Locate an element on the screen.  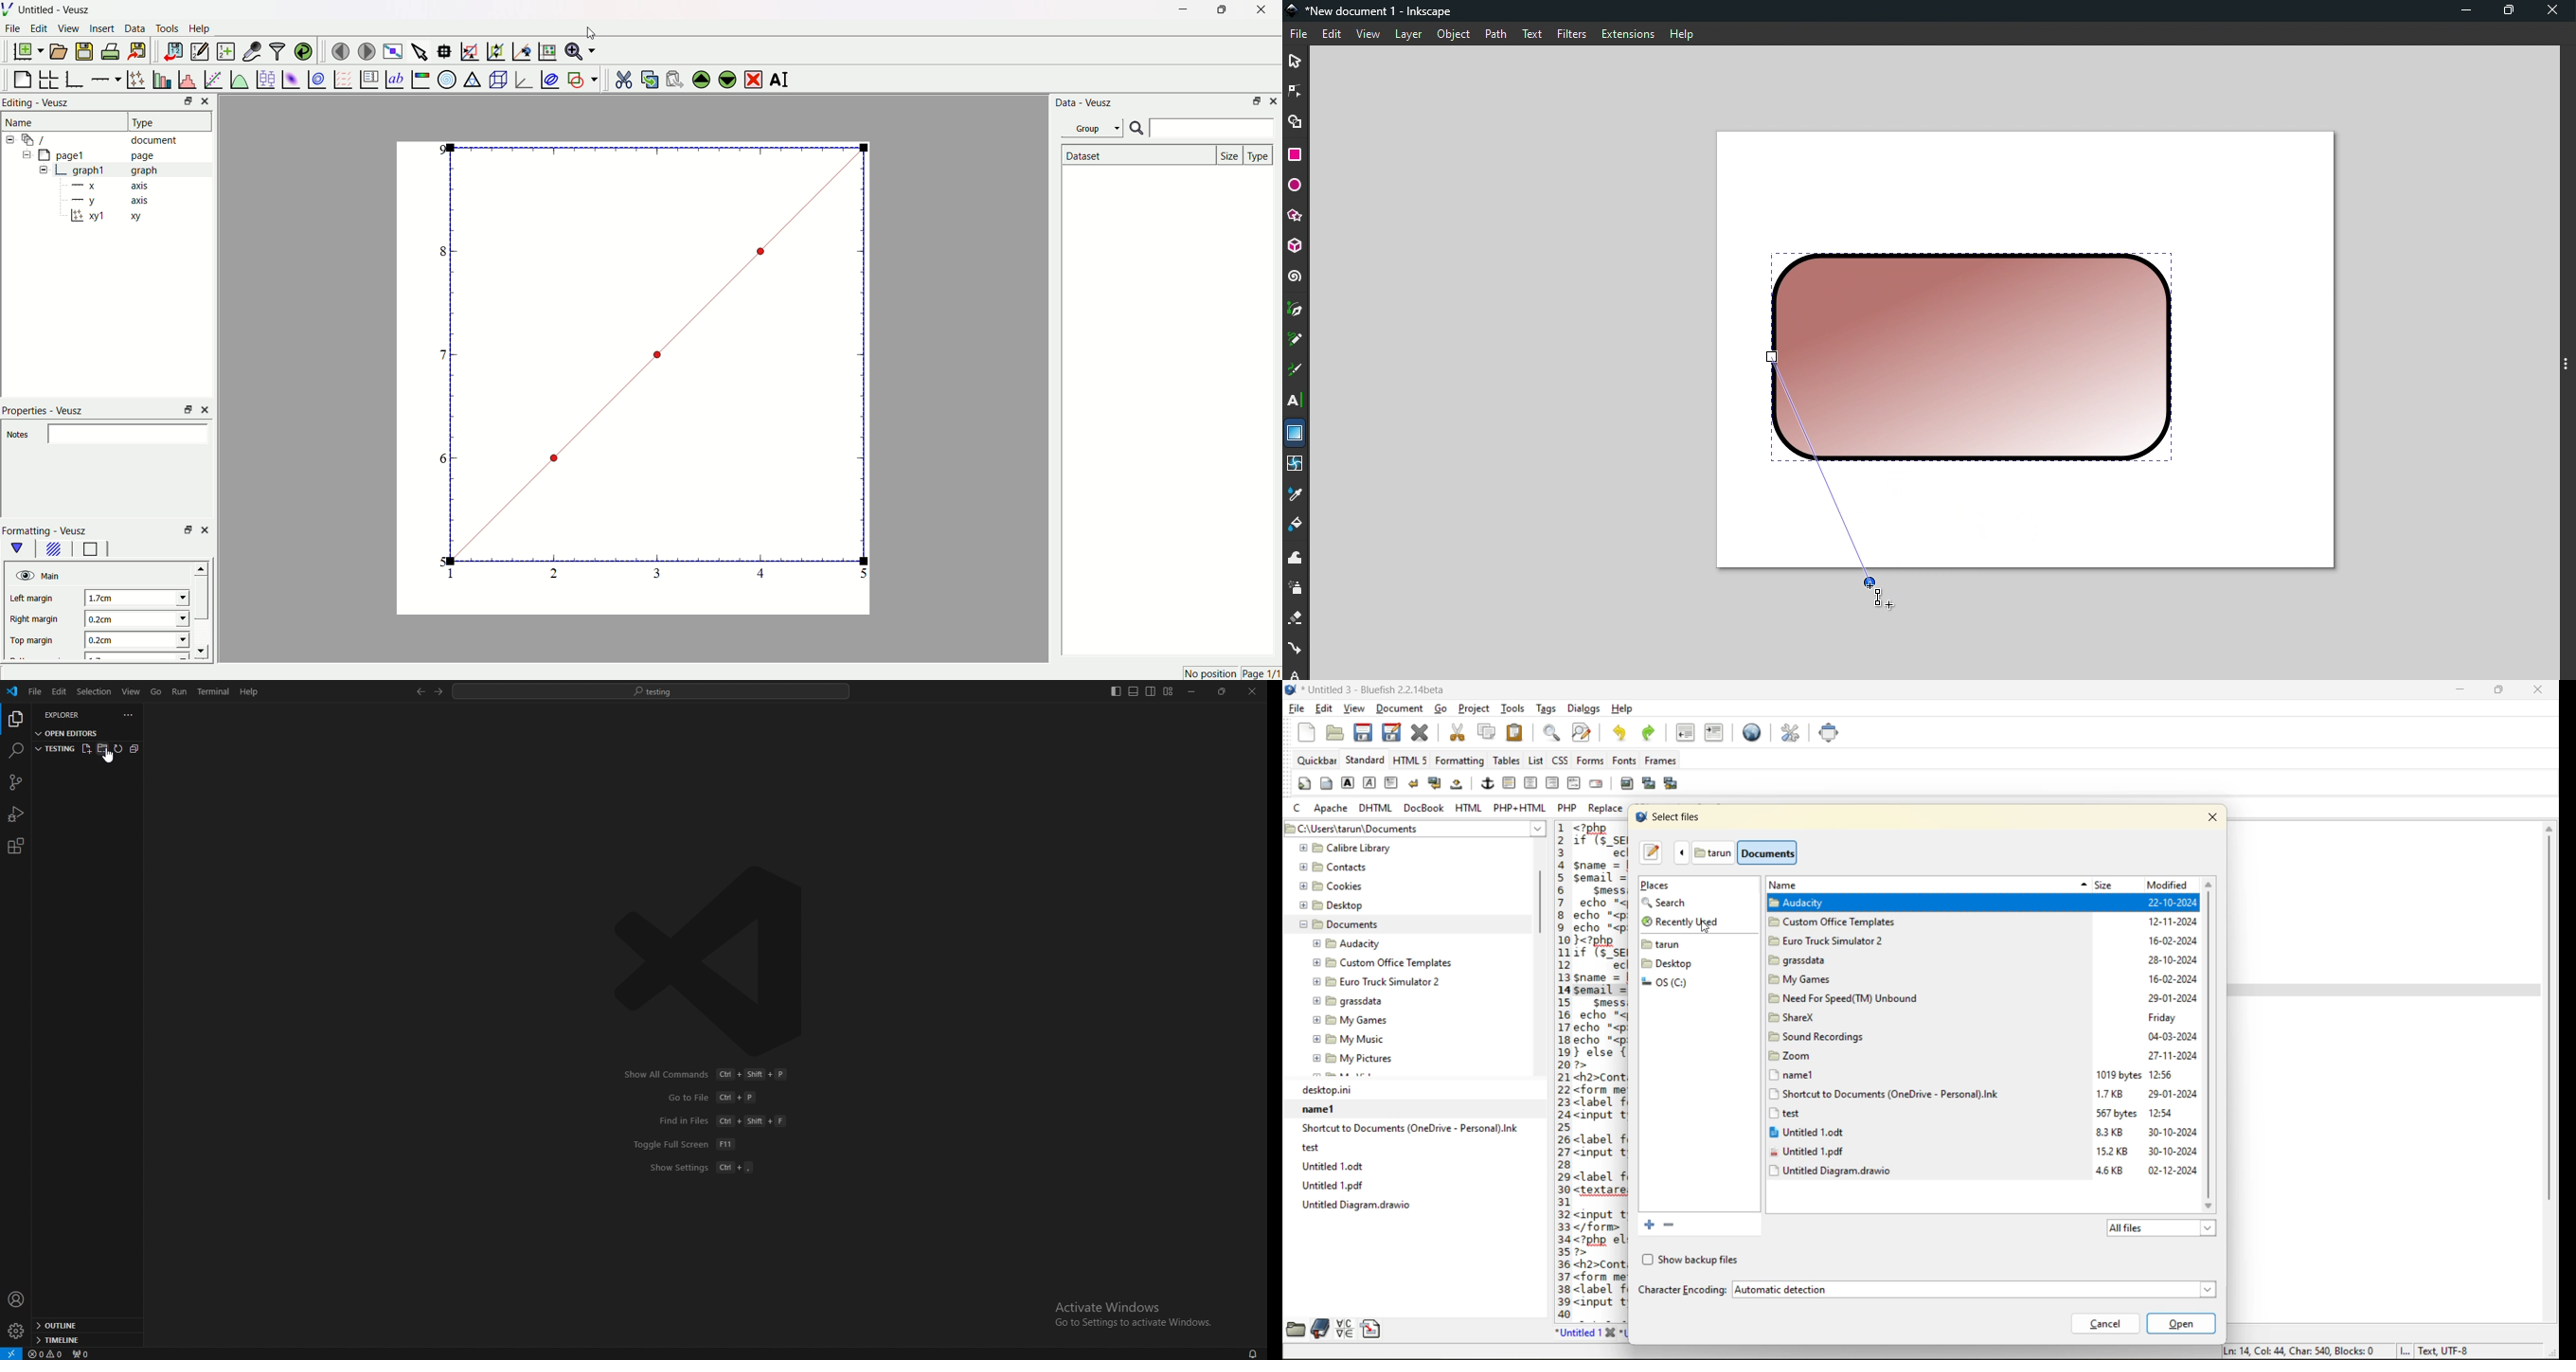
copy the widgets is located at coordinates (649, 77).